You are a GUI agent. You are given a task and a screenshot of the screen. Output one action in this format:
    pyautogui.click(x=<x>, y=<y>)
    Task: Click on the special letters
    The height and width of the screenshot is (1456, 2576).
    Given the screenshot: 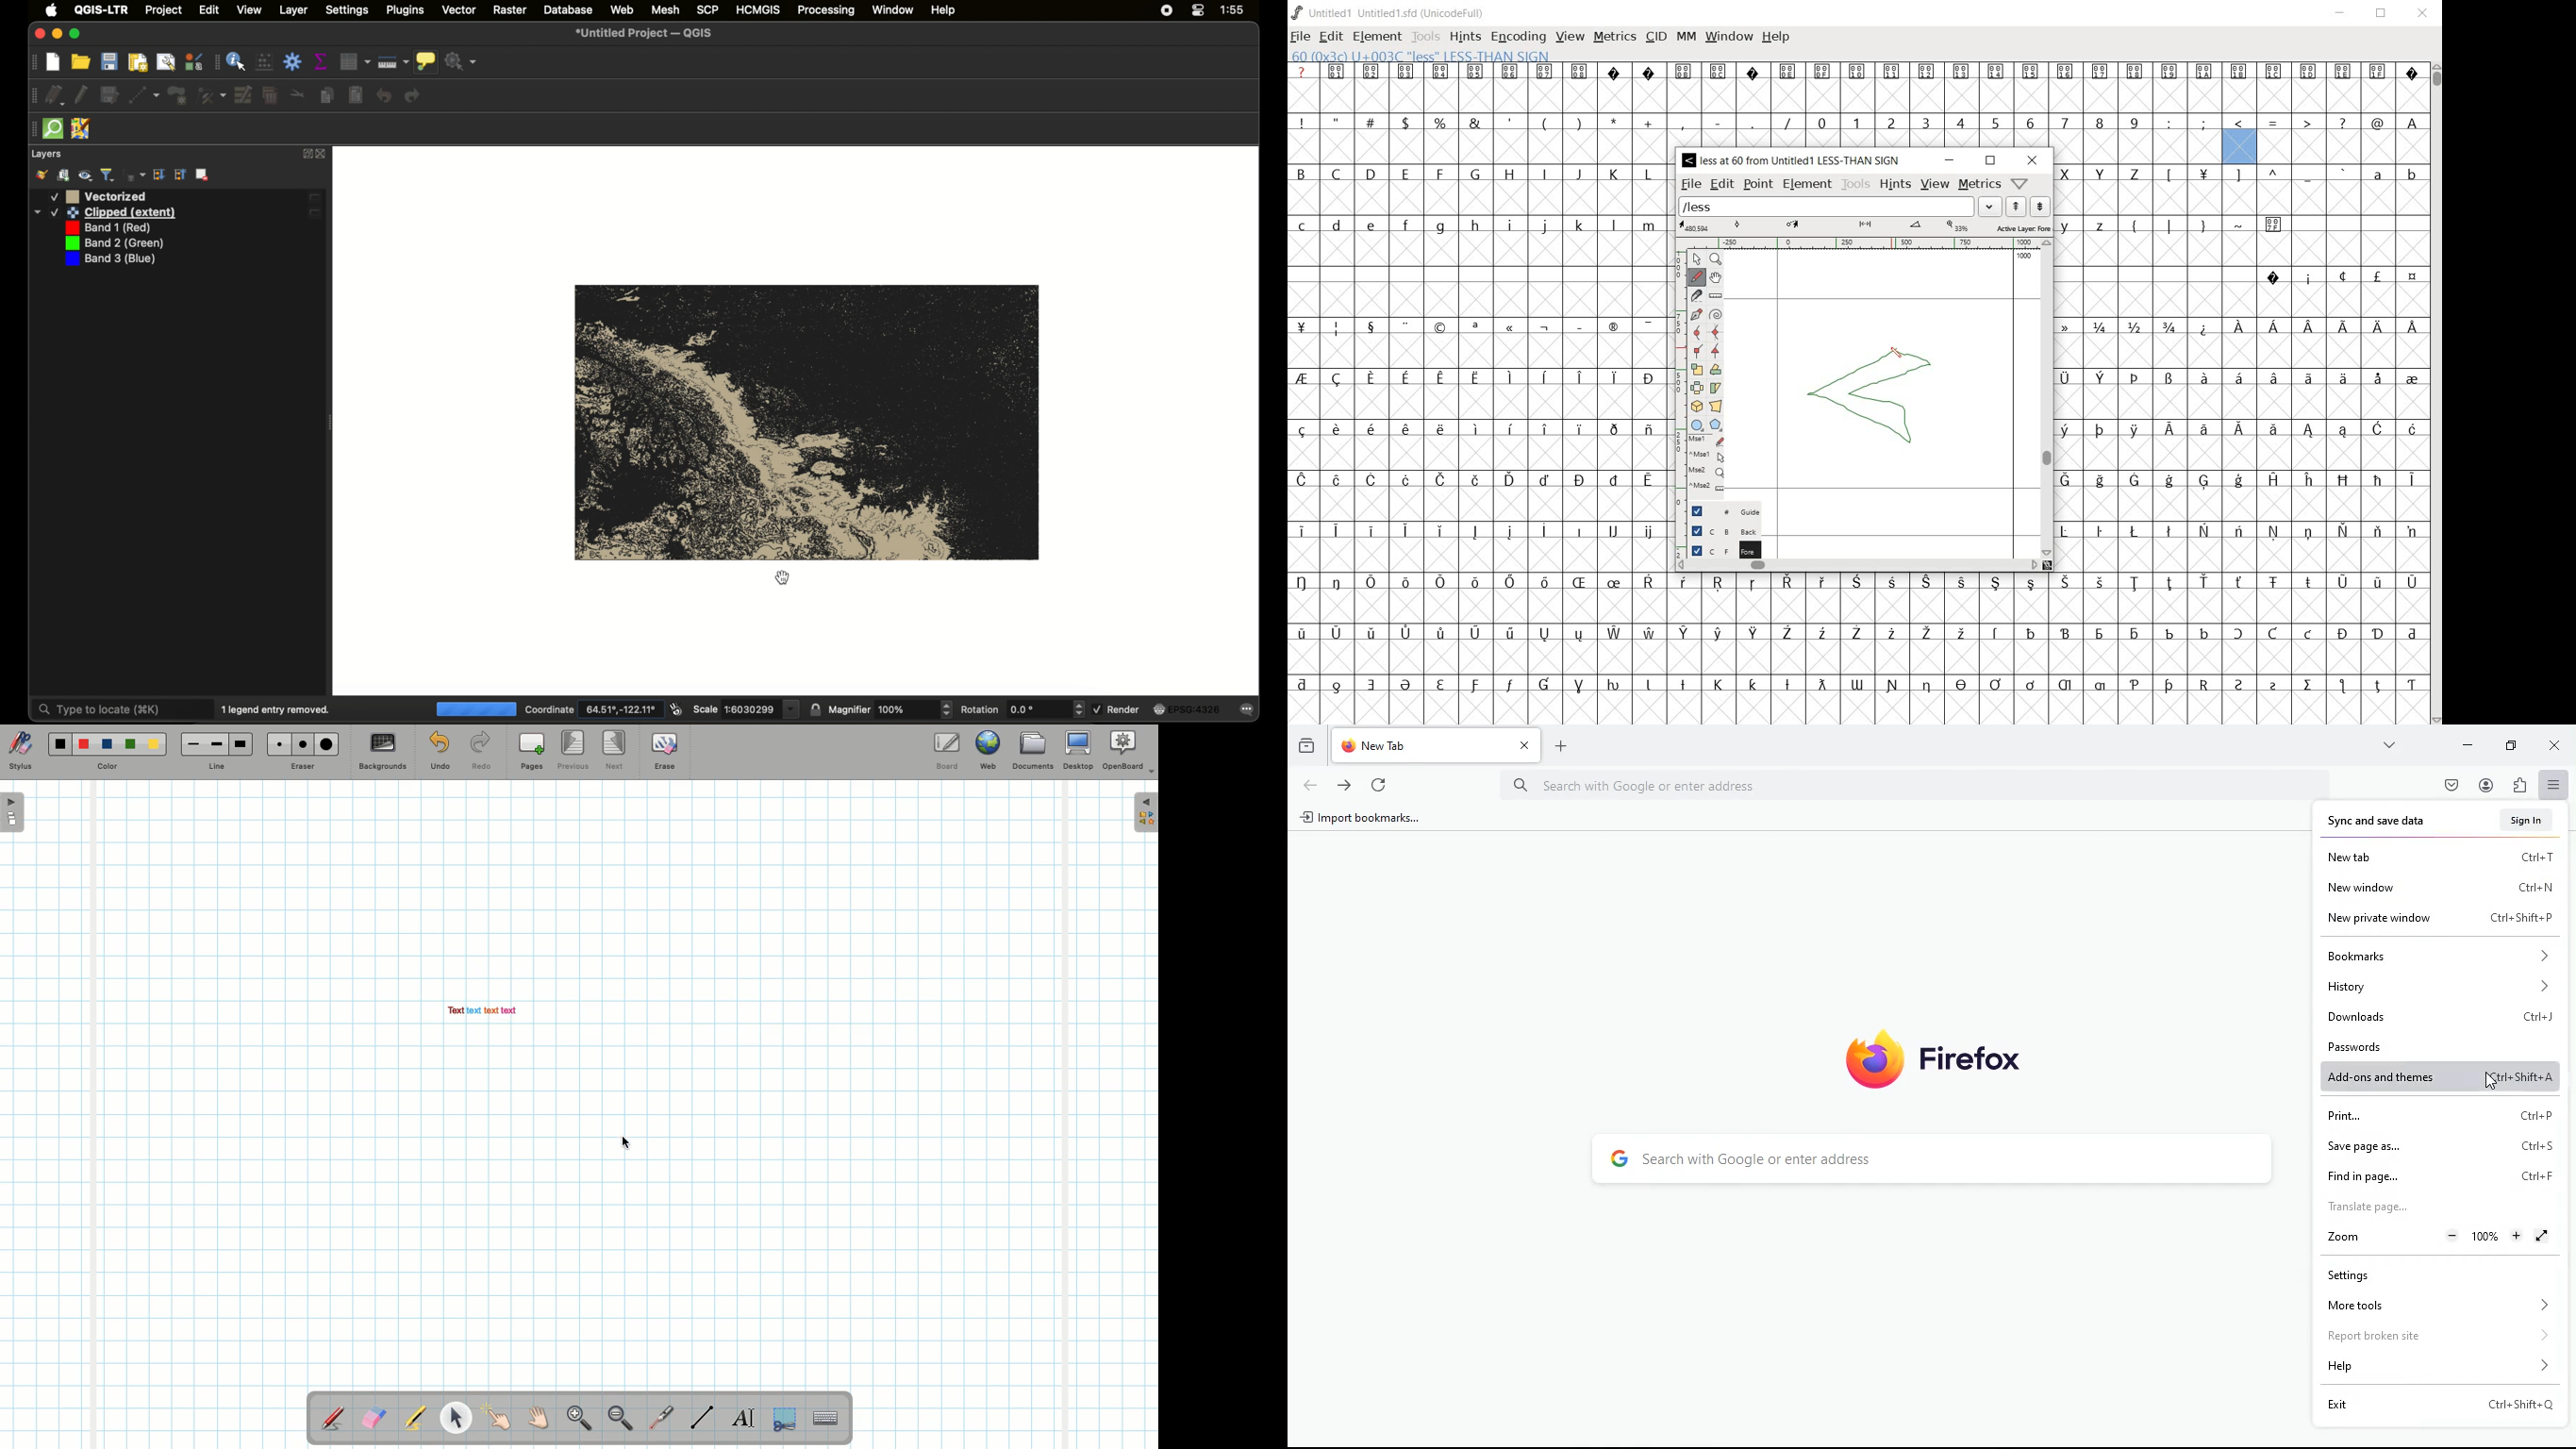 What is the action you would take?
    pyautogui.click(x=2242, y=479)
    